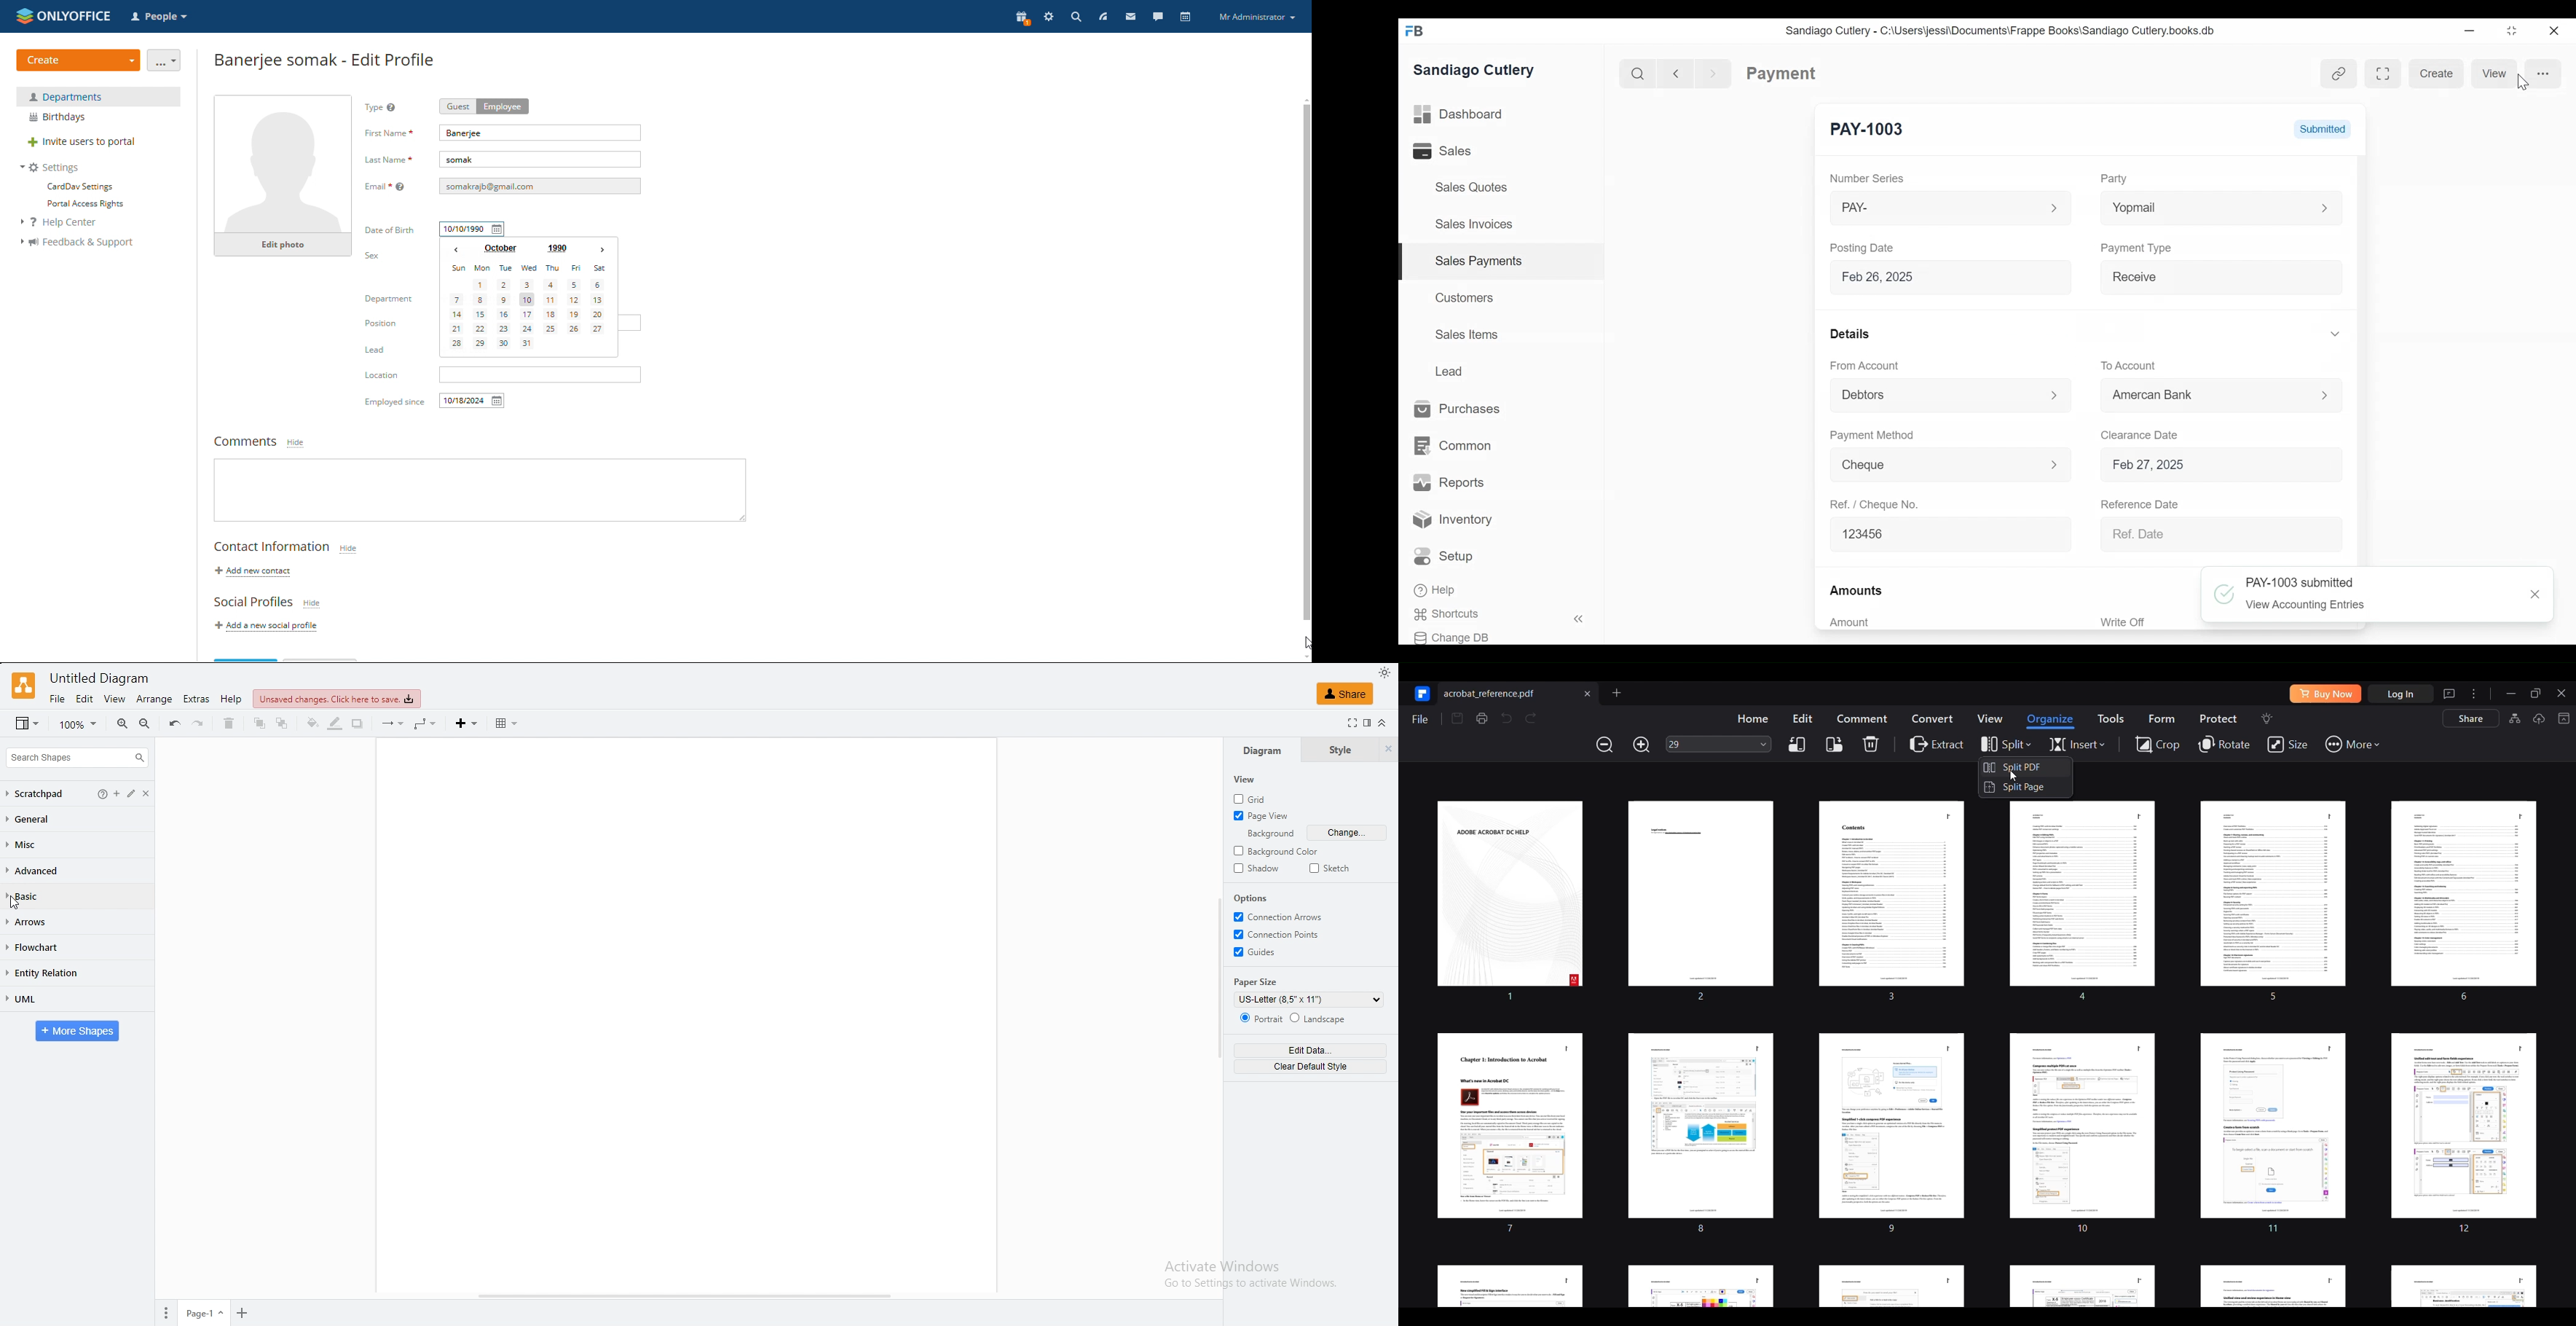  I want to click on Help, so click(1436, 591).